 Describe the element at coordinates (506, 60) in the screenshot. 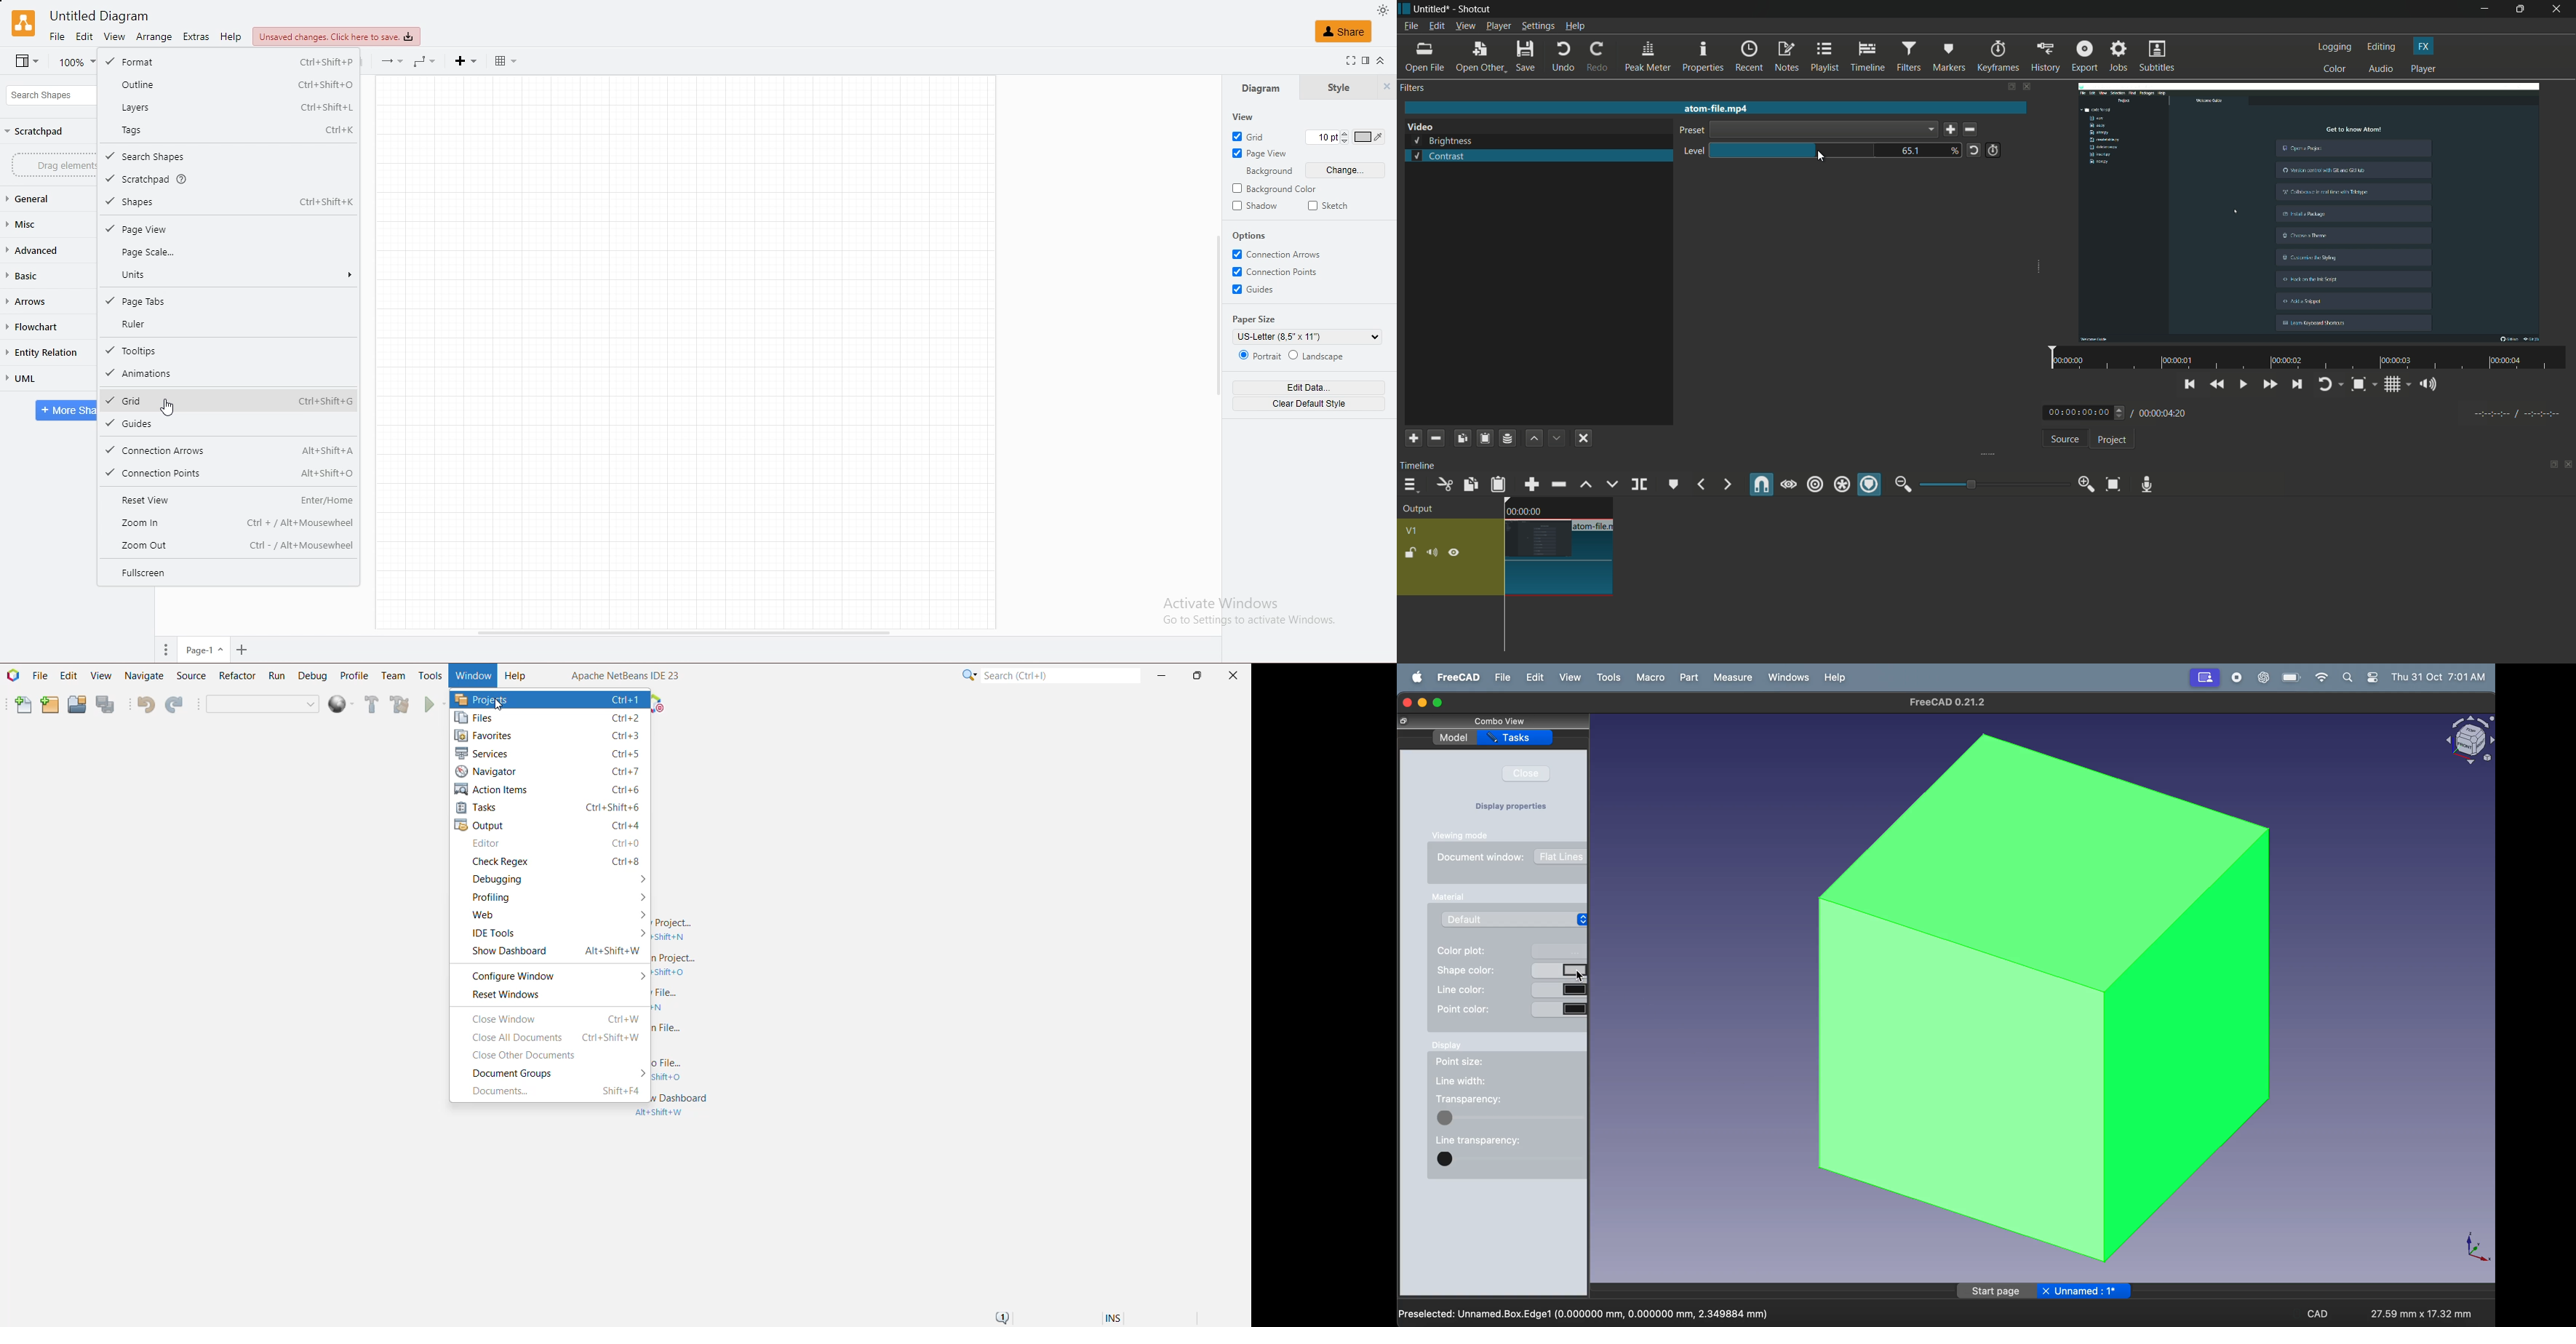

I see `table` at that location.